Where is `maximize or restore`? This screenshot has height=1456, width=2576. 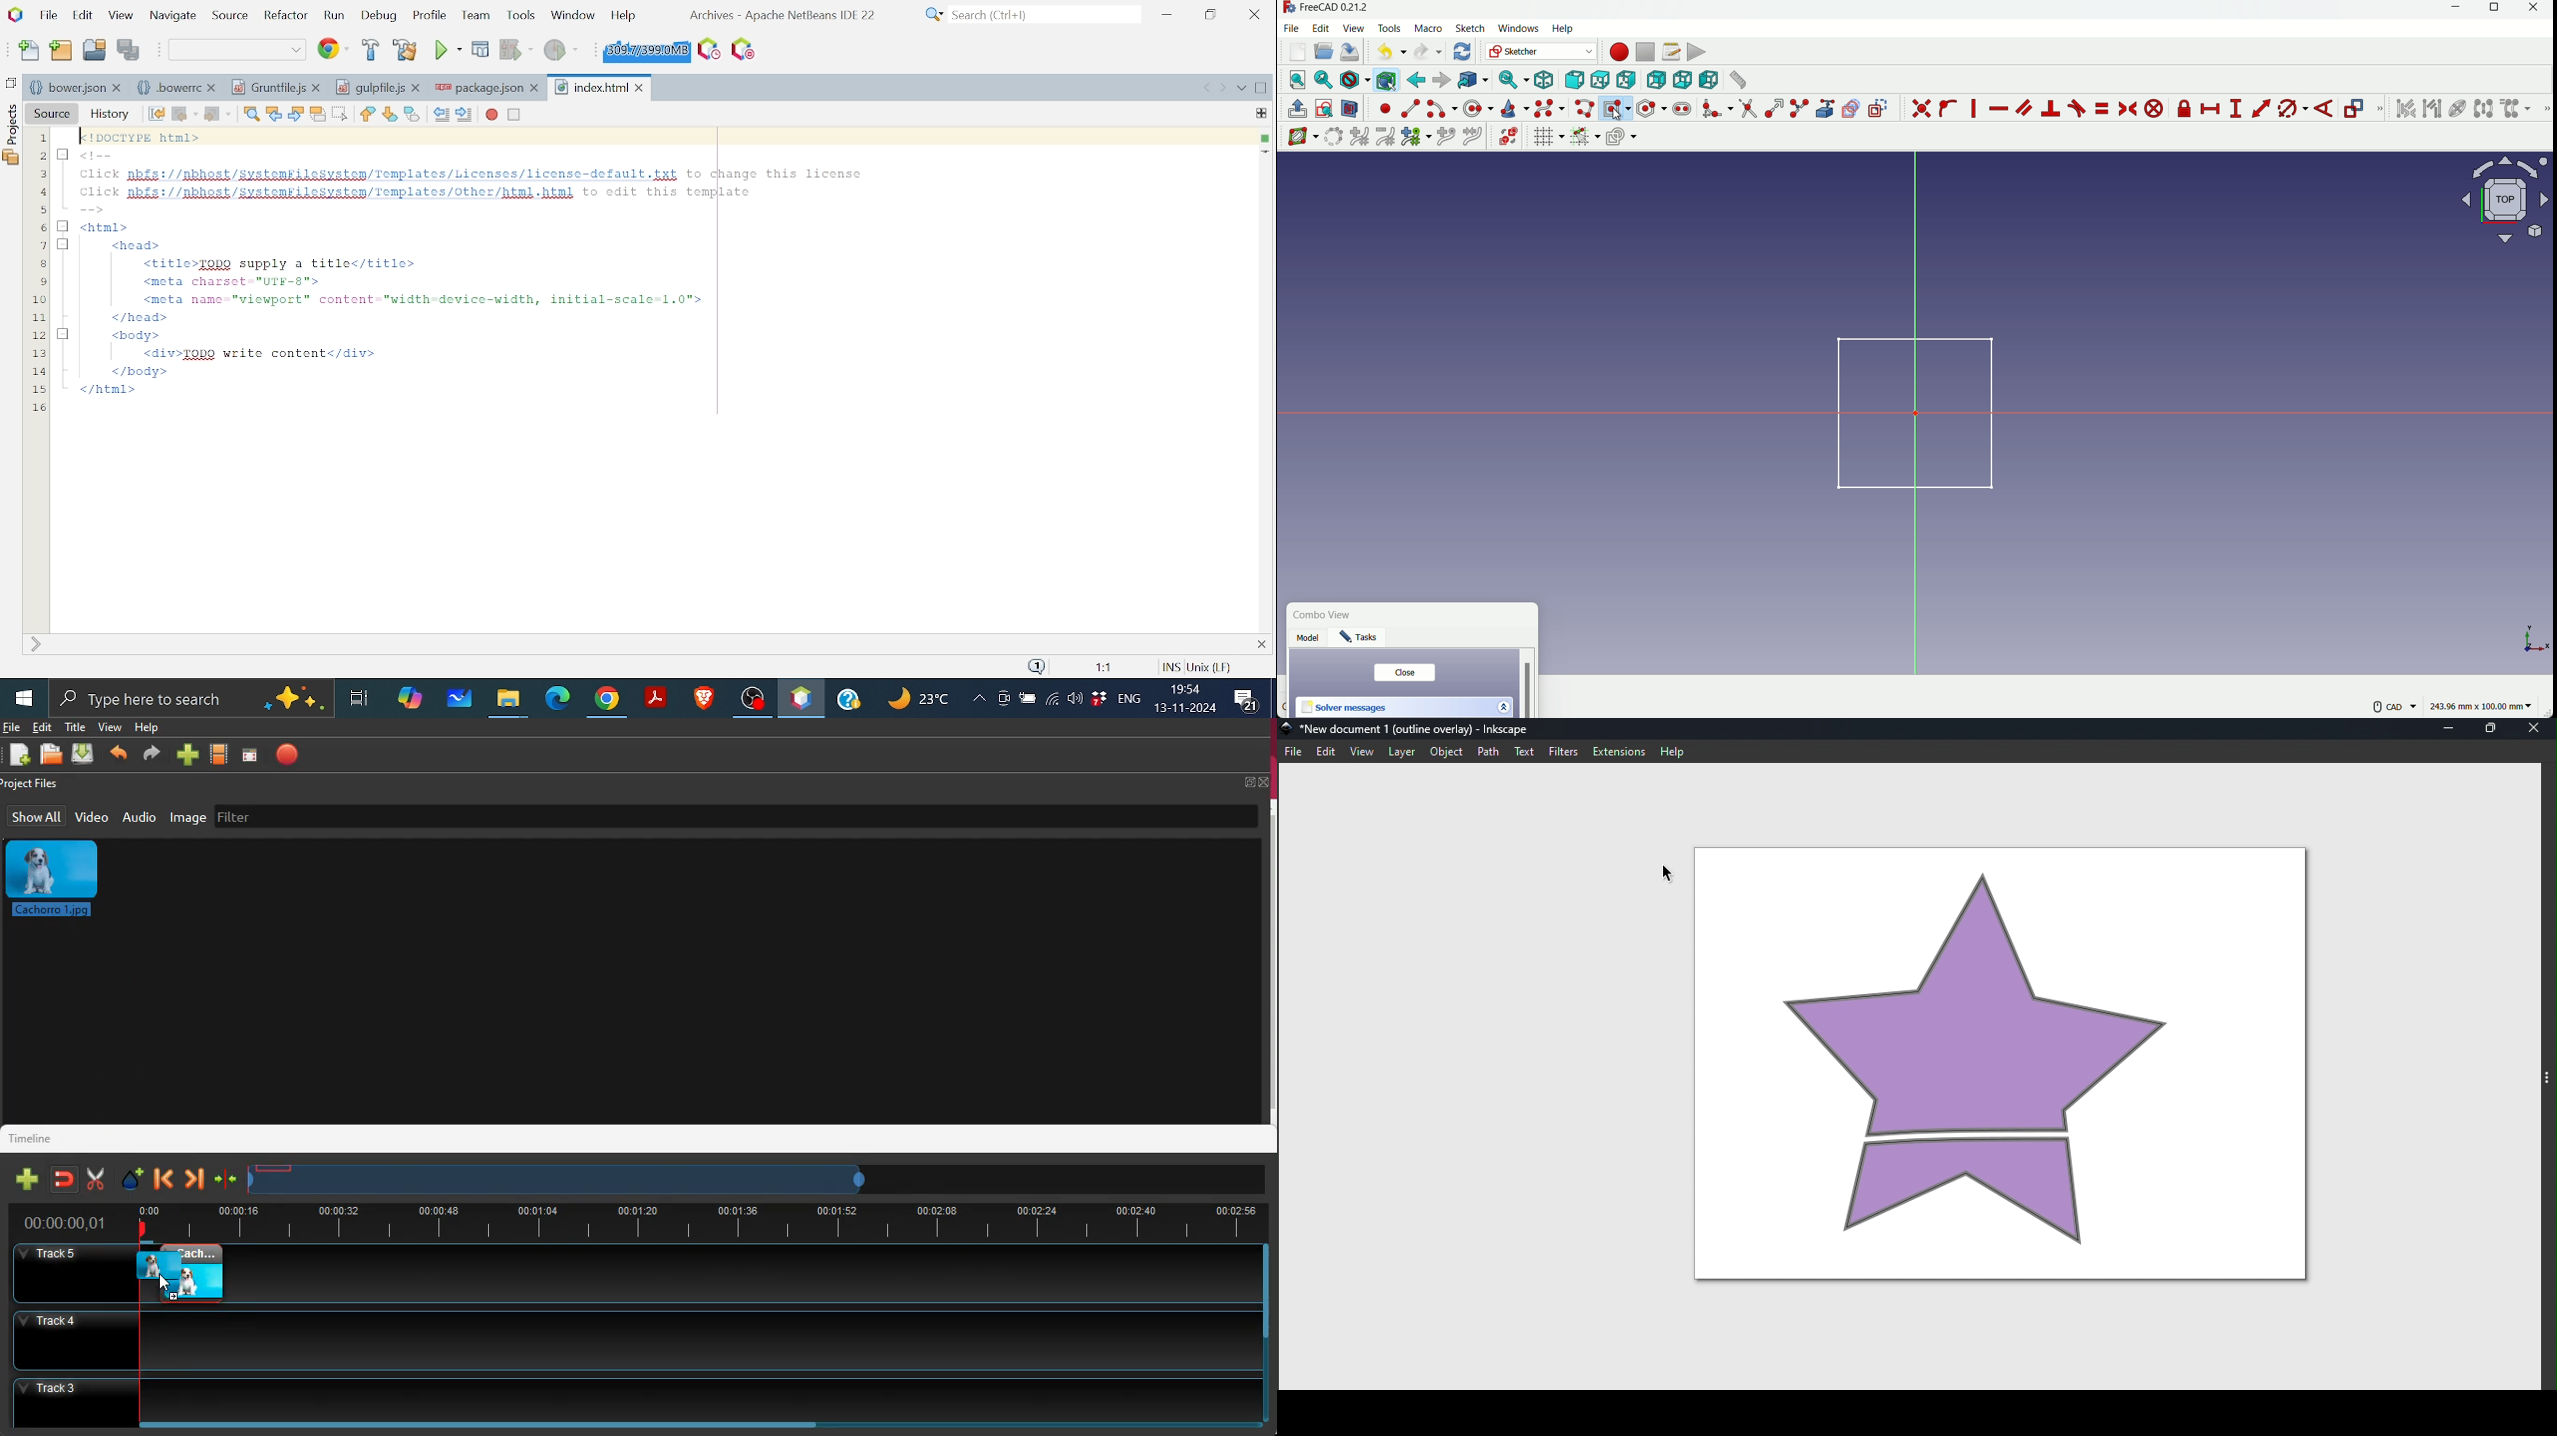 maximize or restore is located at coordinates (2496, 10).